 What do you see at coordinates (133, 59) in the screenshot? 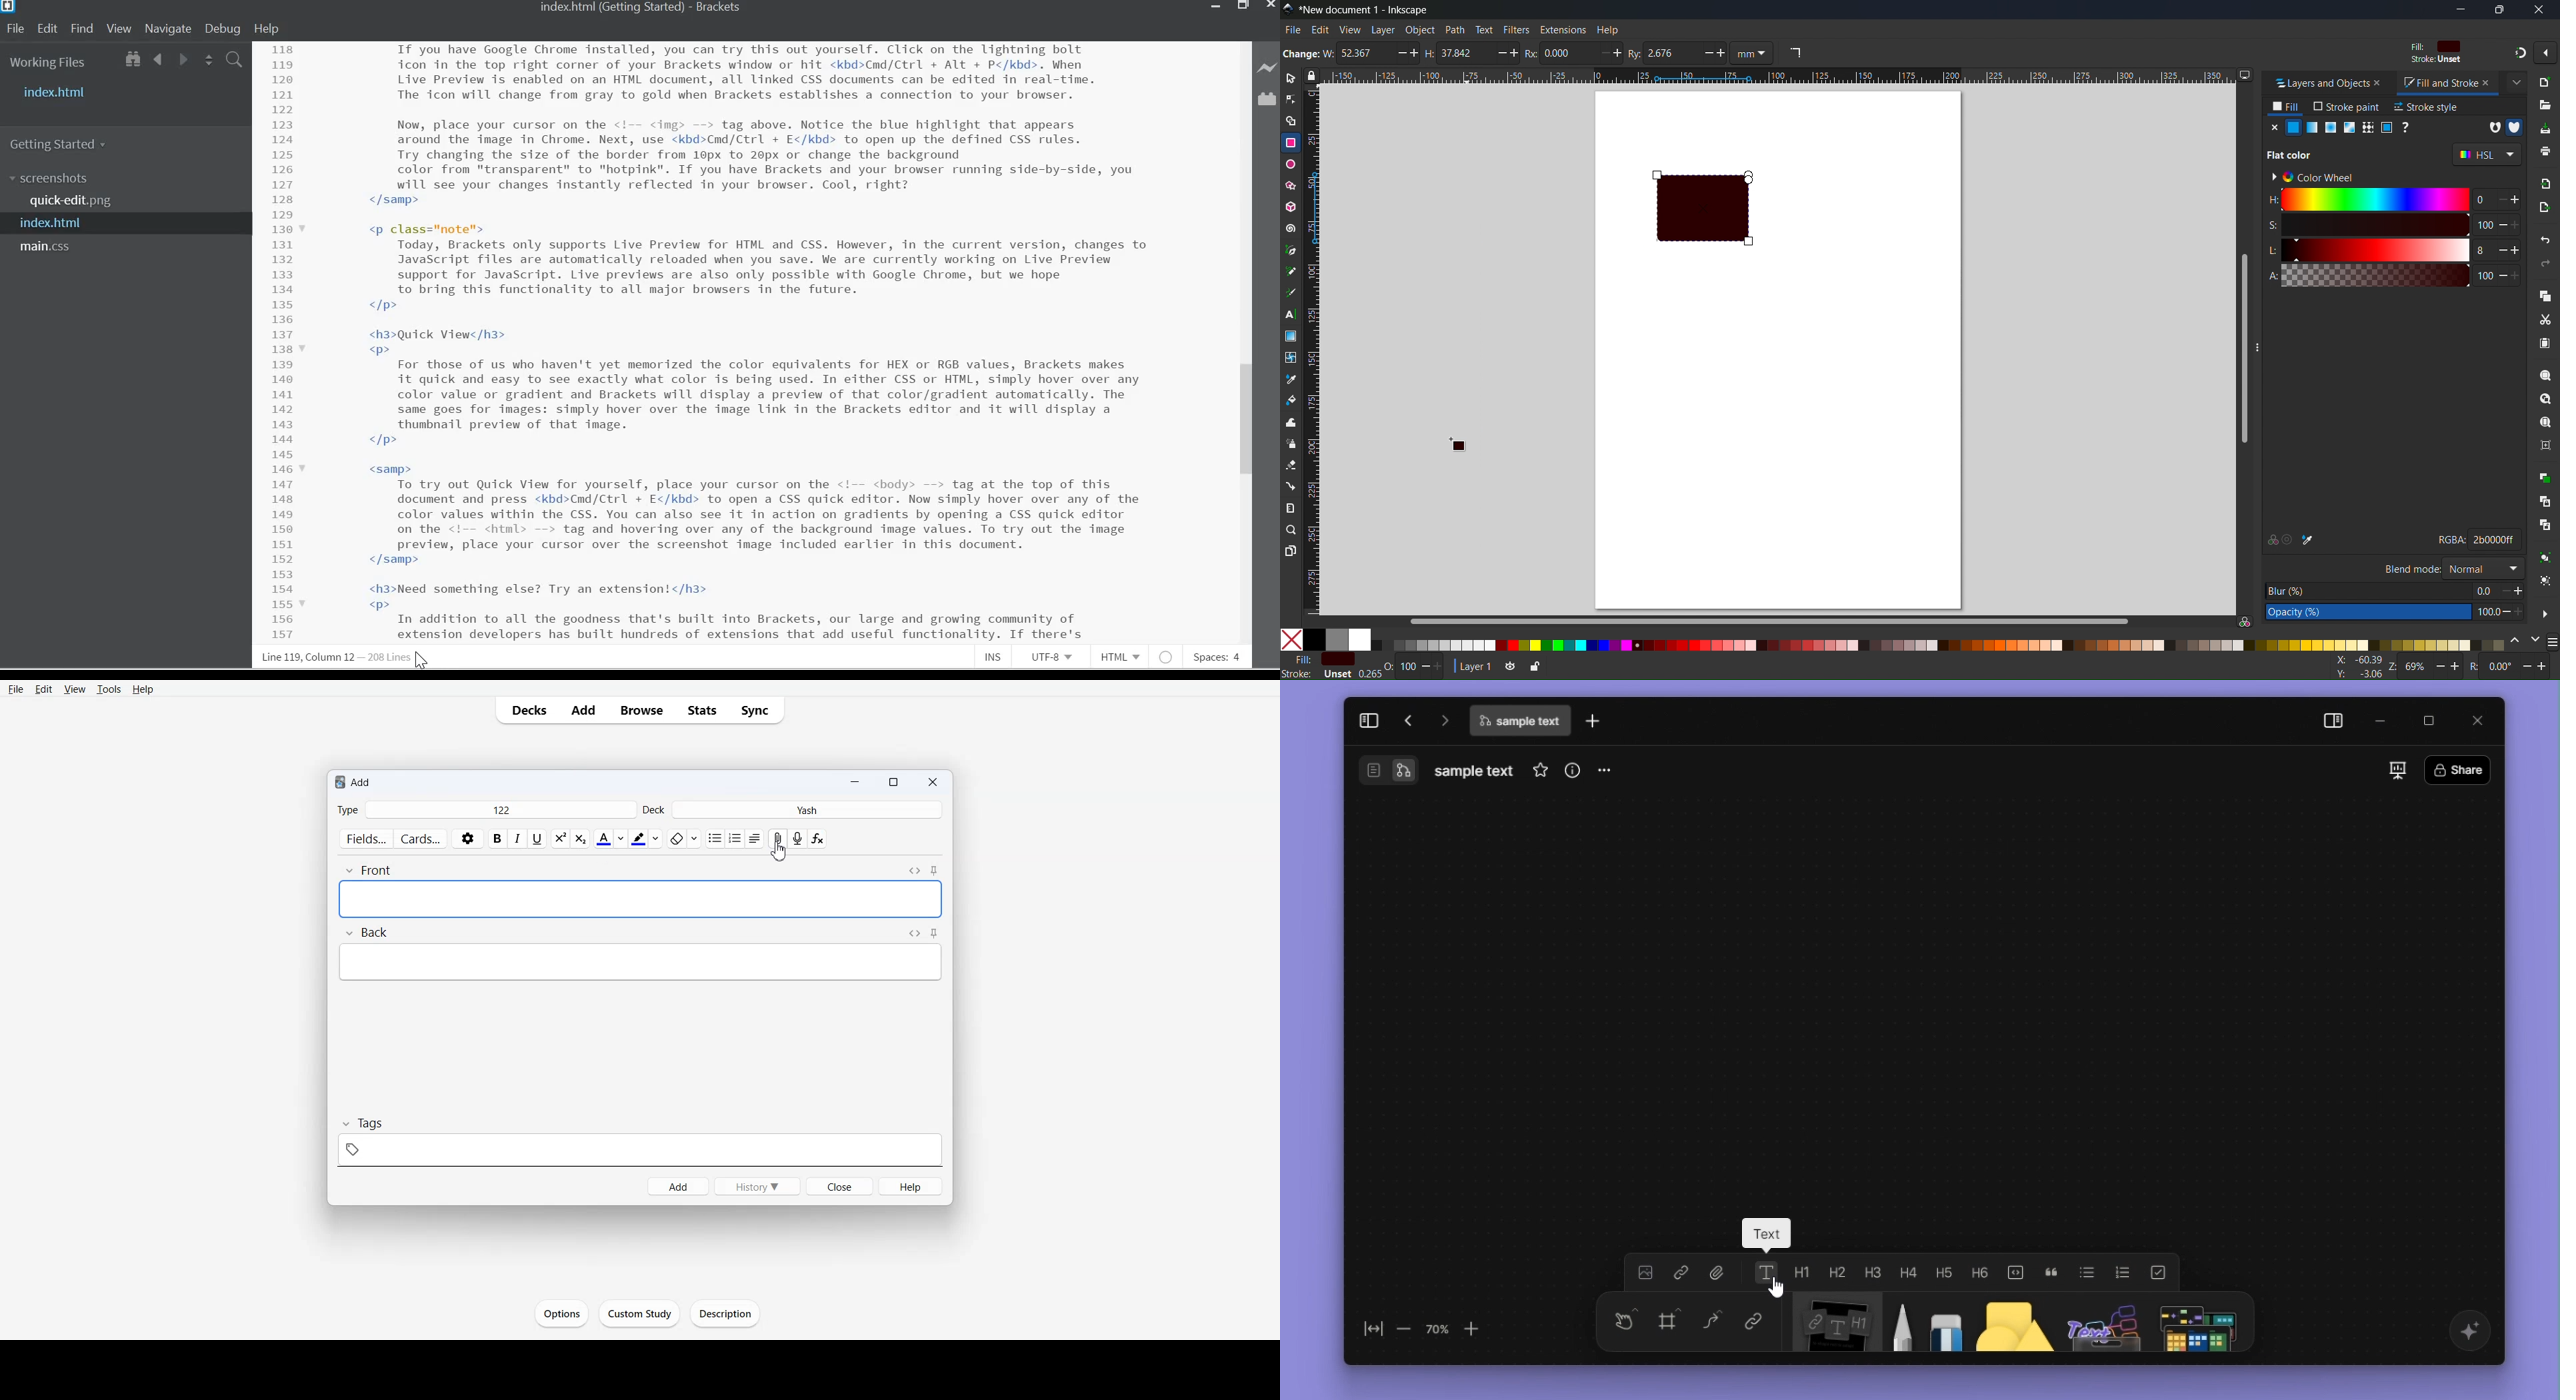
I see `Show in File Tree` at bounding box center [133, 59].